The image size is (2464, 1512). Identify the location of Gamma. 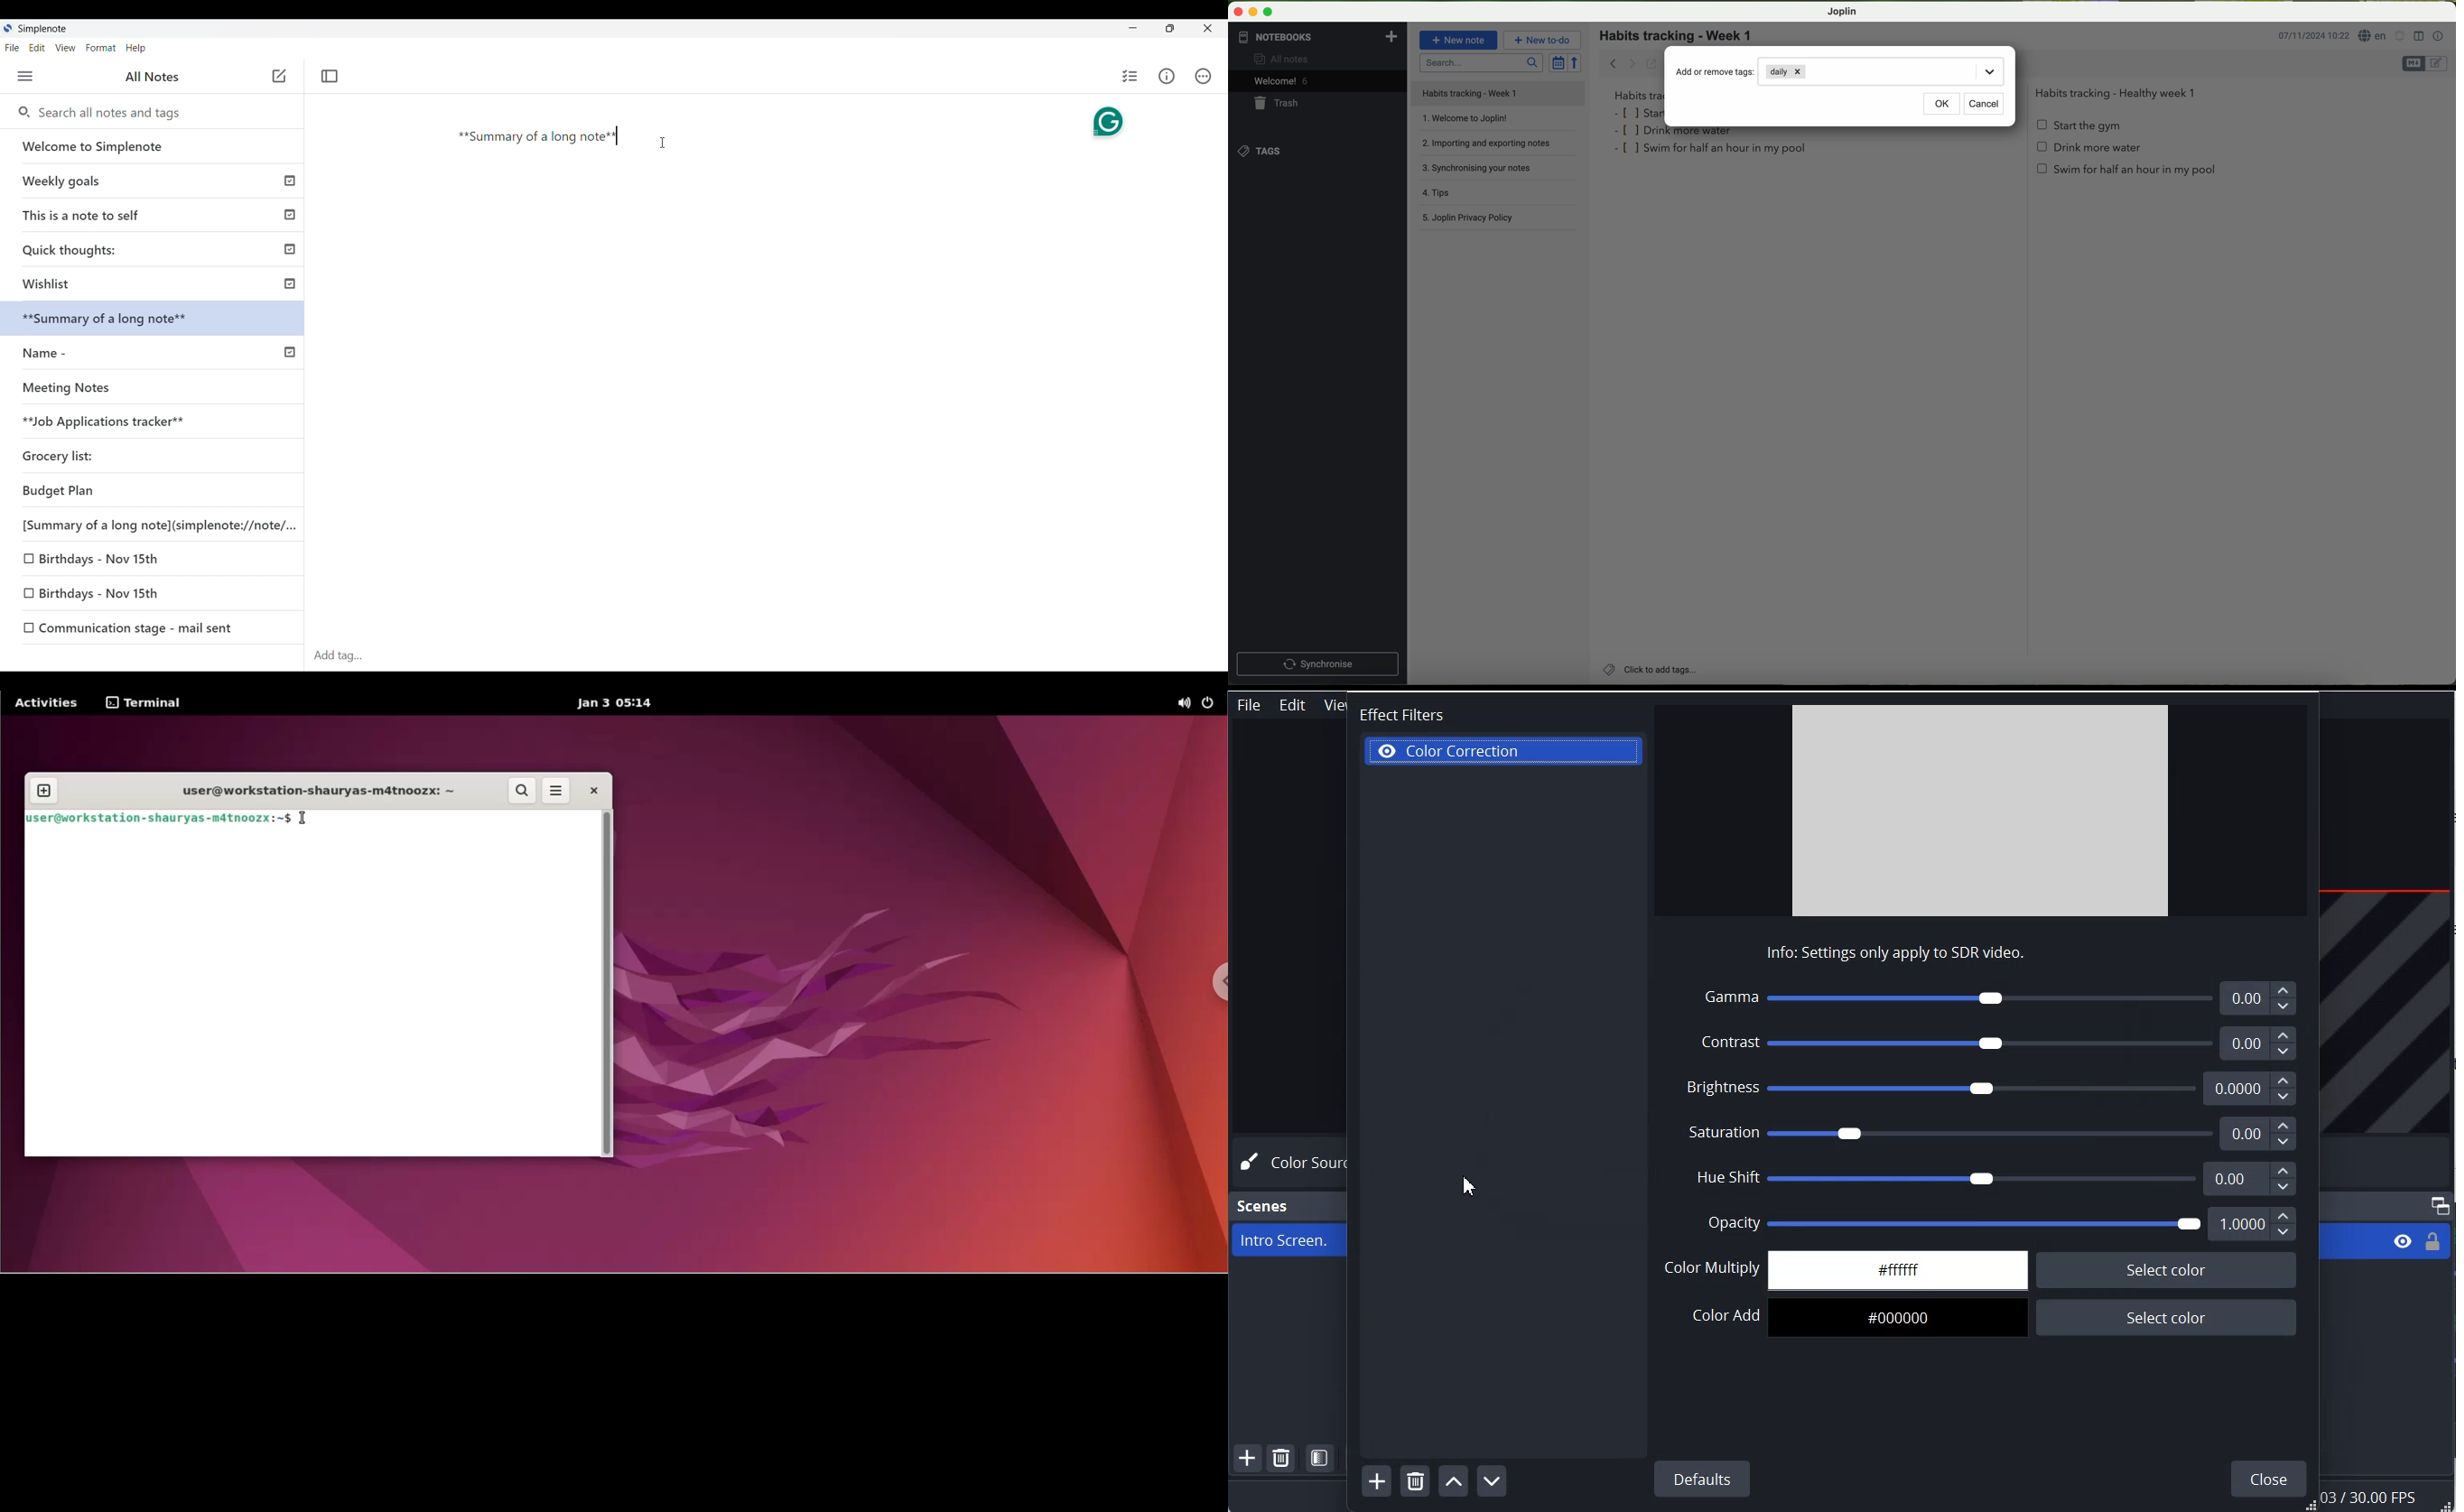
(1992, 996).